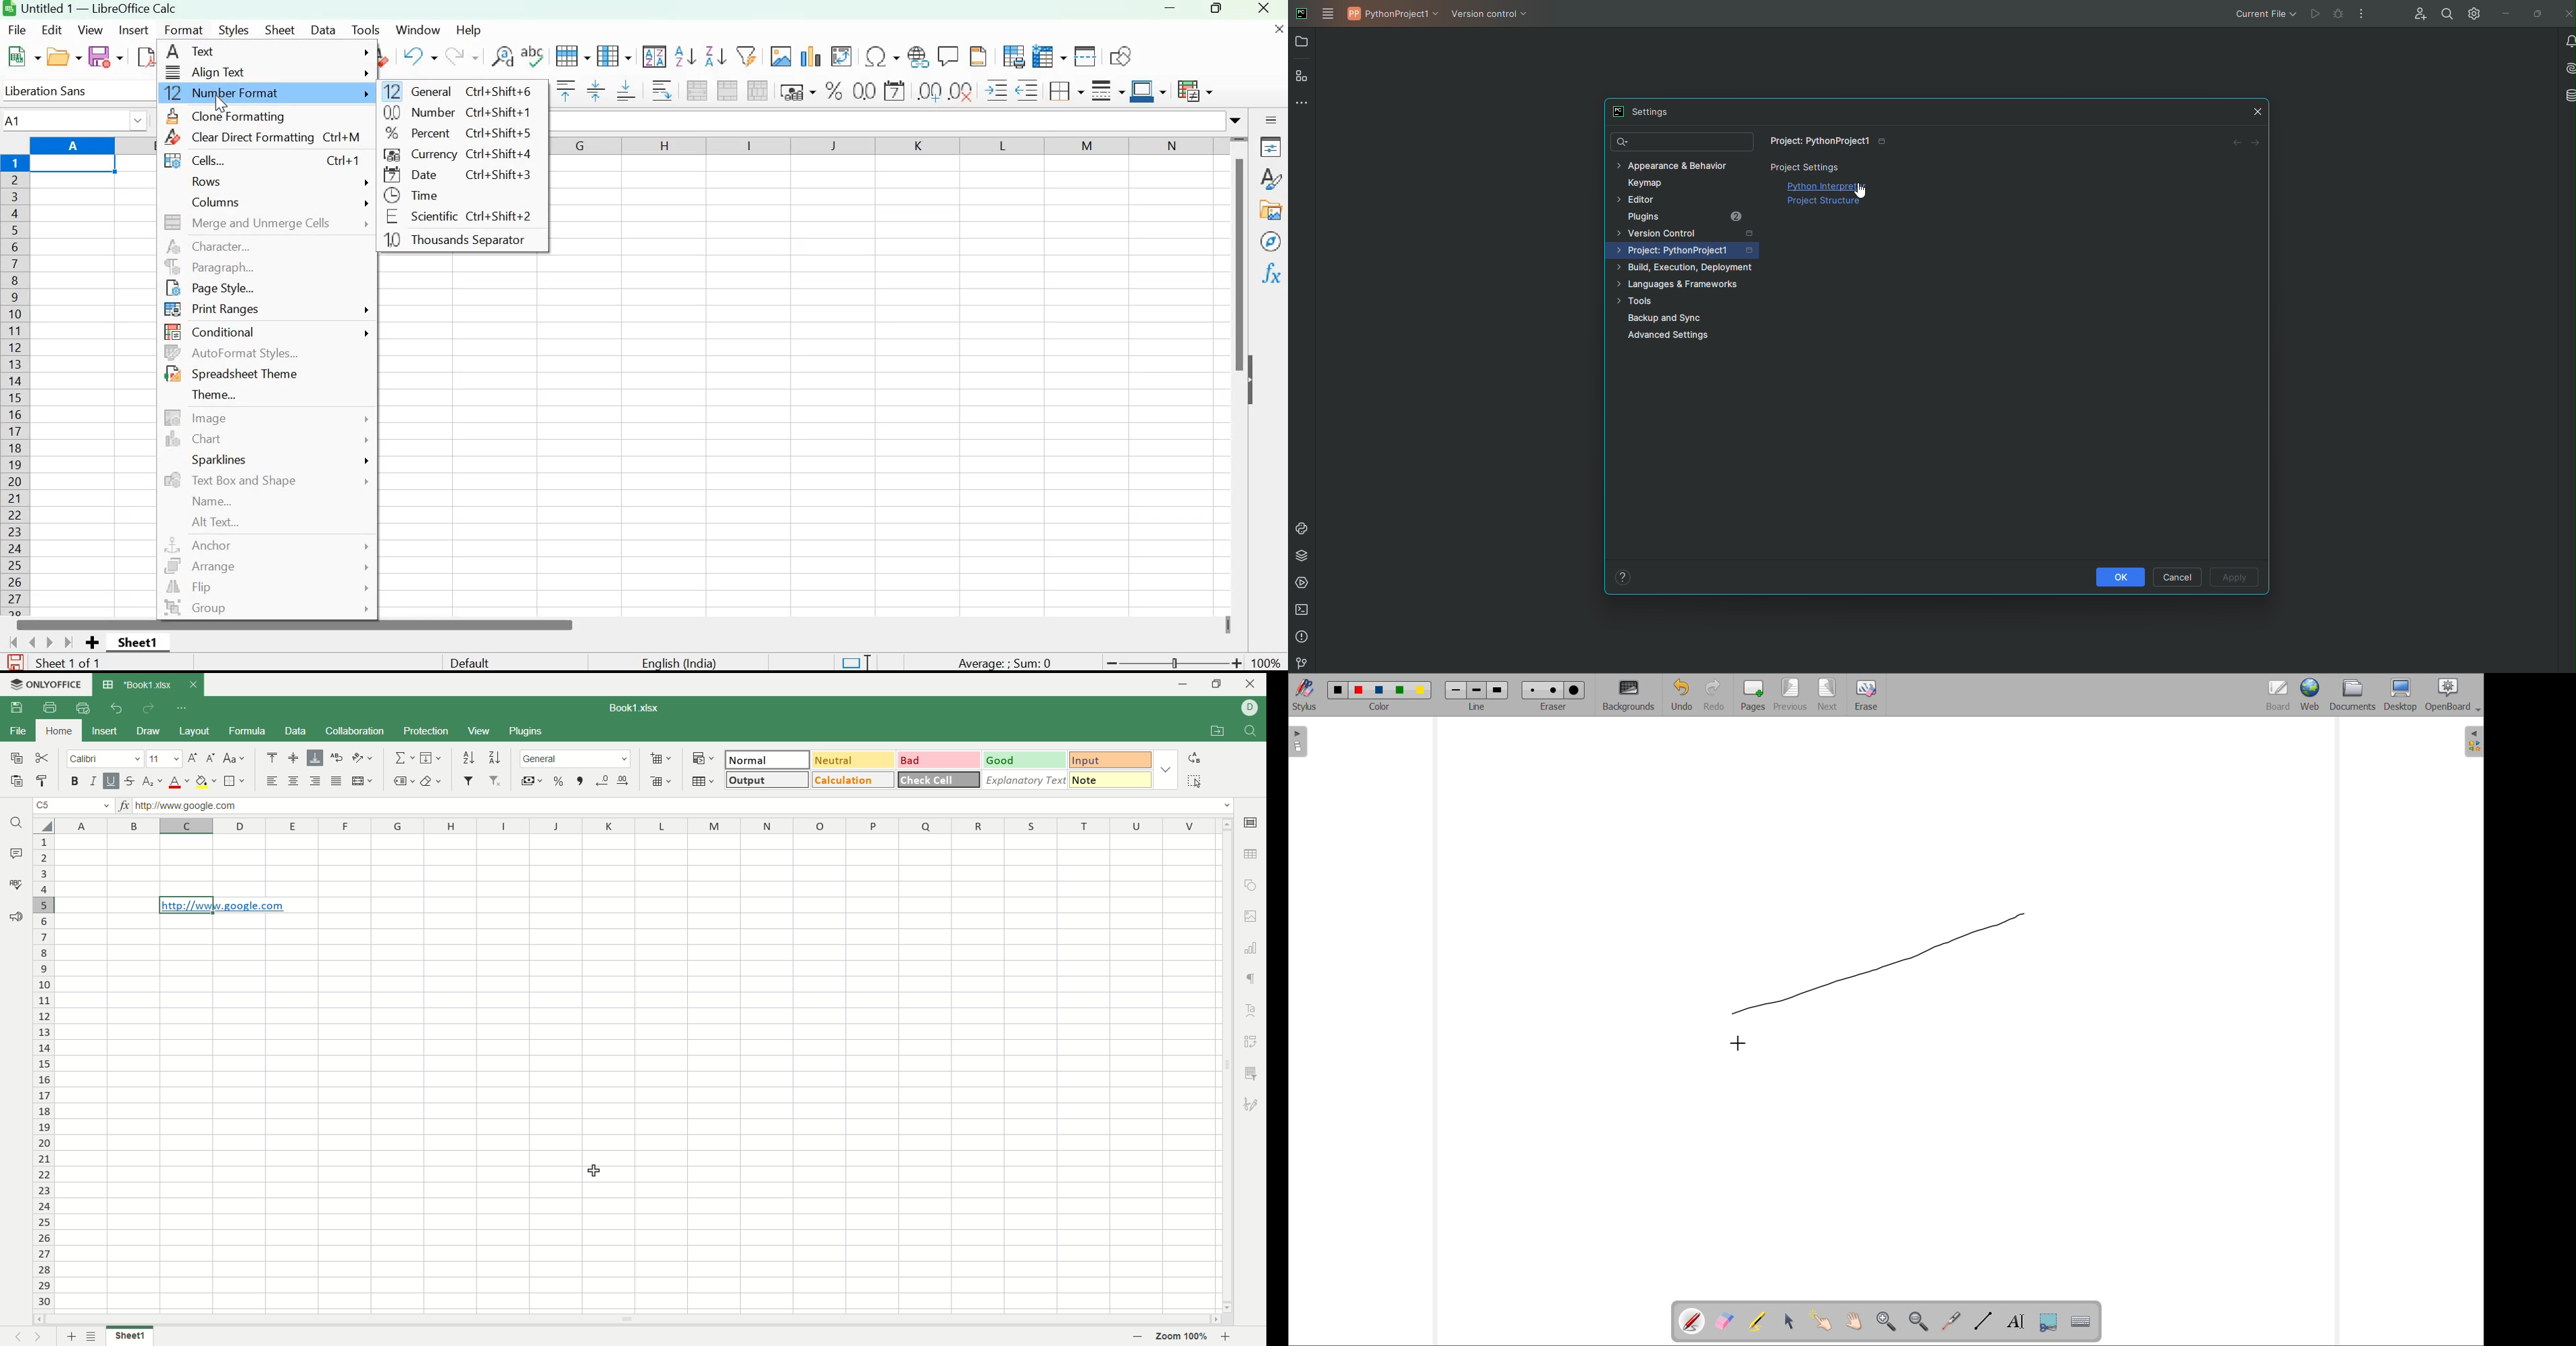 The width and height of the screenshot is (2576, 1372). What do you see at coordinates (9, 641) in the screenshot?
I see `Scroll to first sheet` at bounding box center [9, 641].